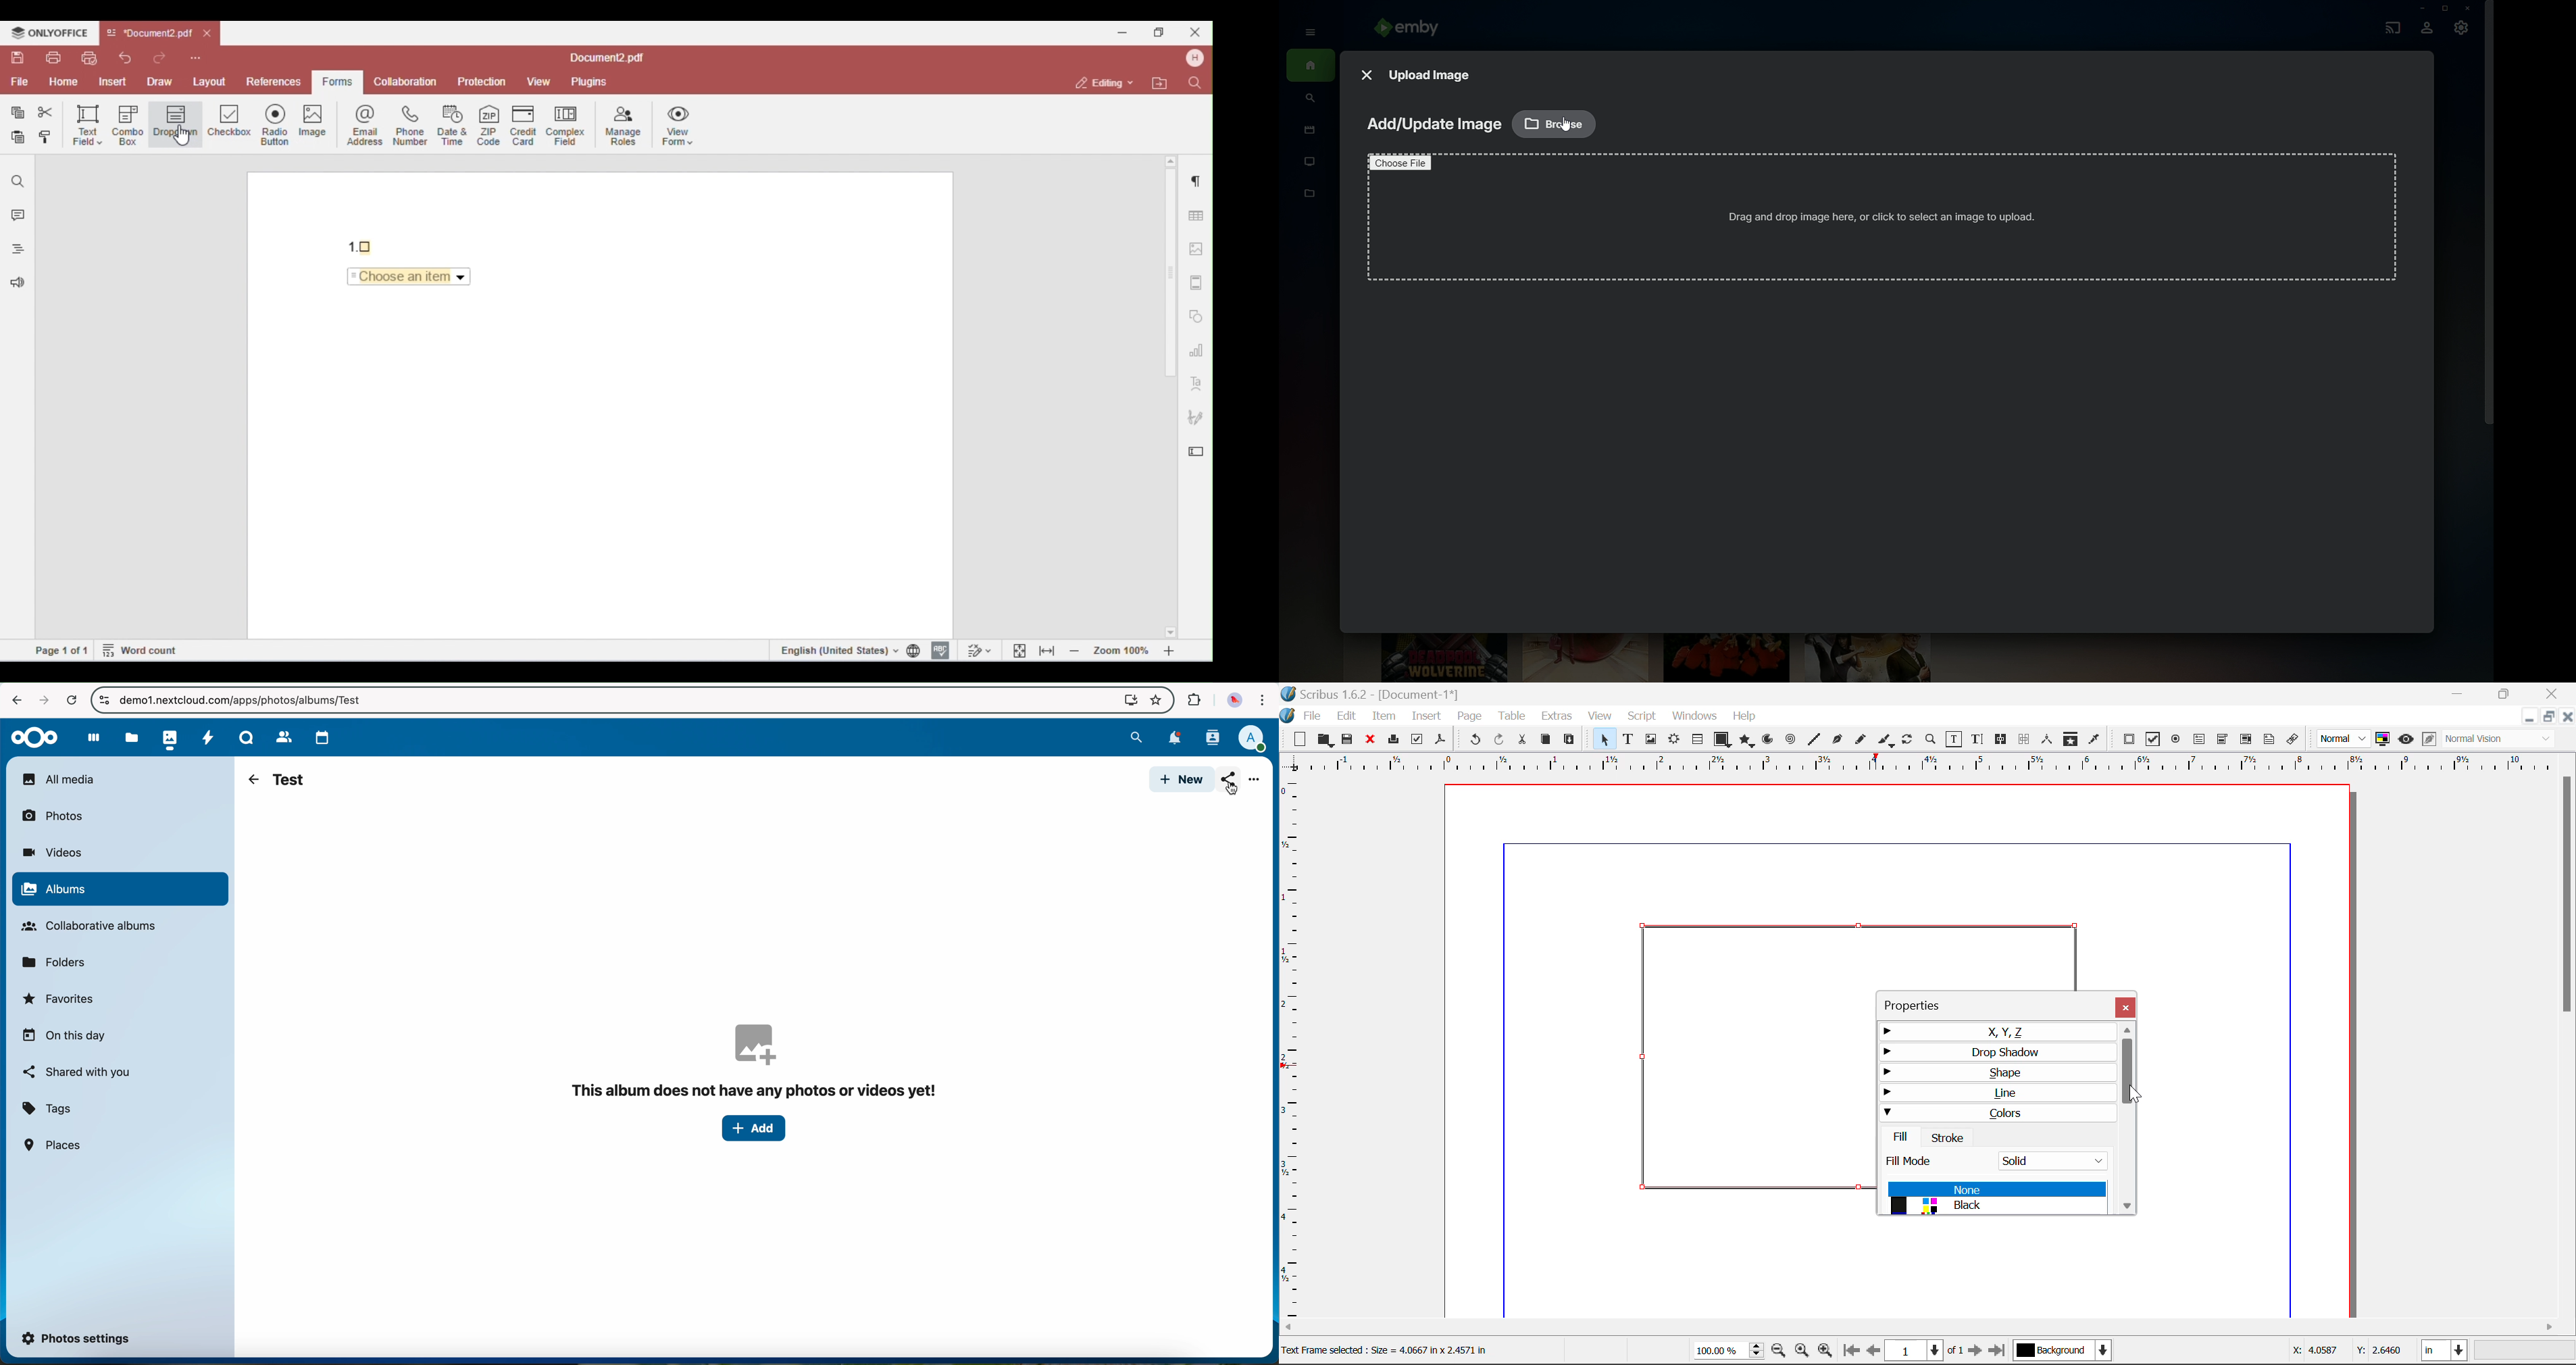  I want to click on Image Frame, so click(1650, 739).